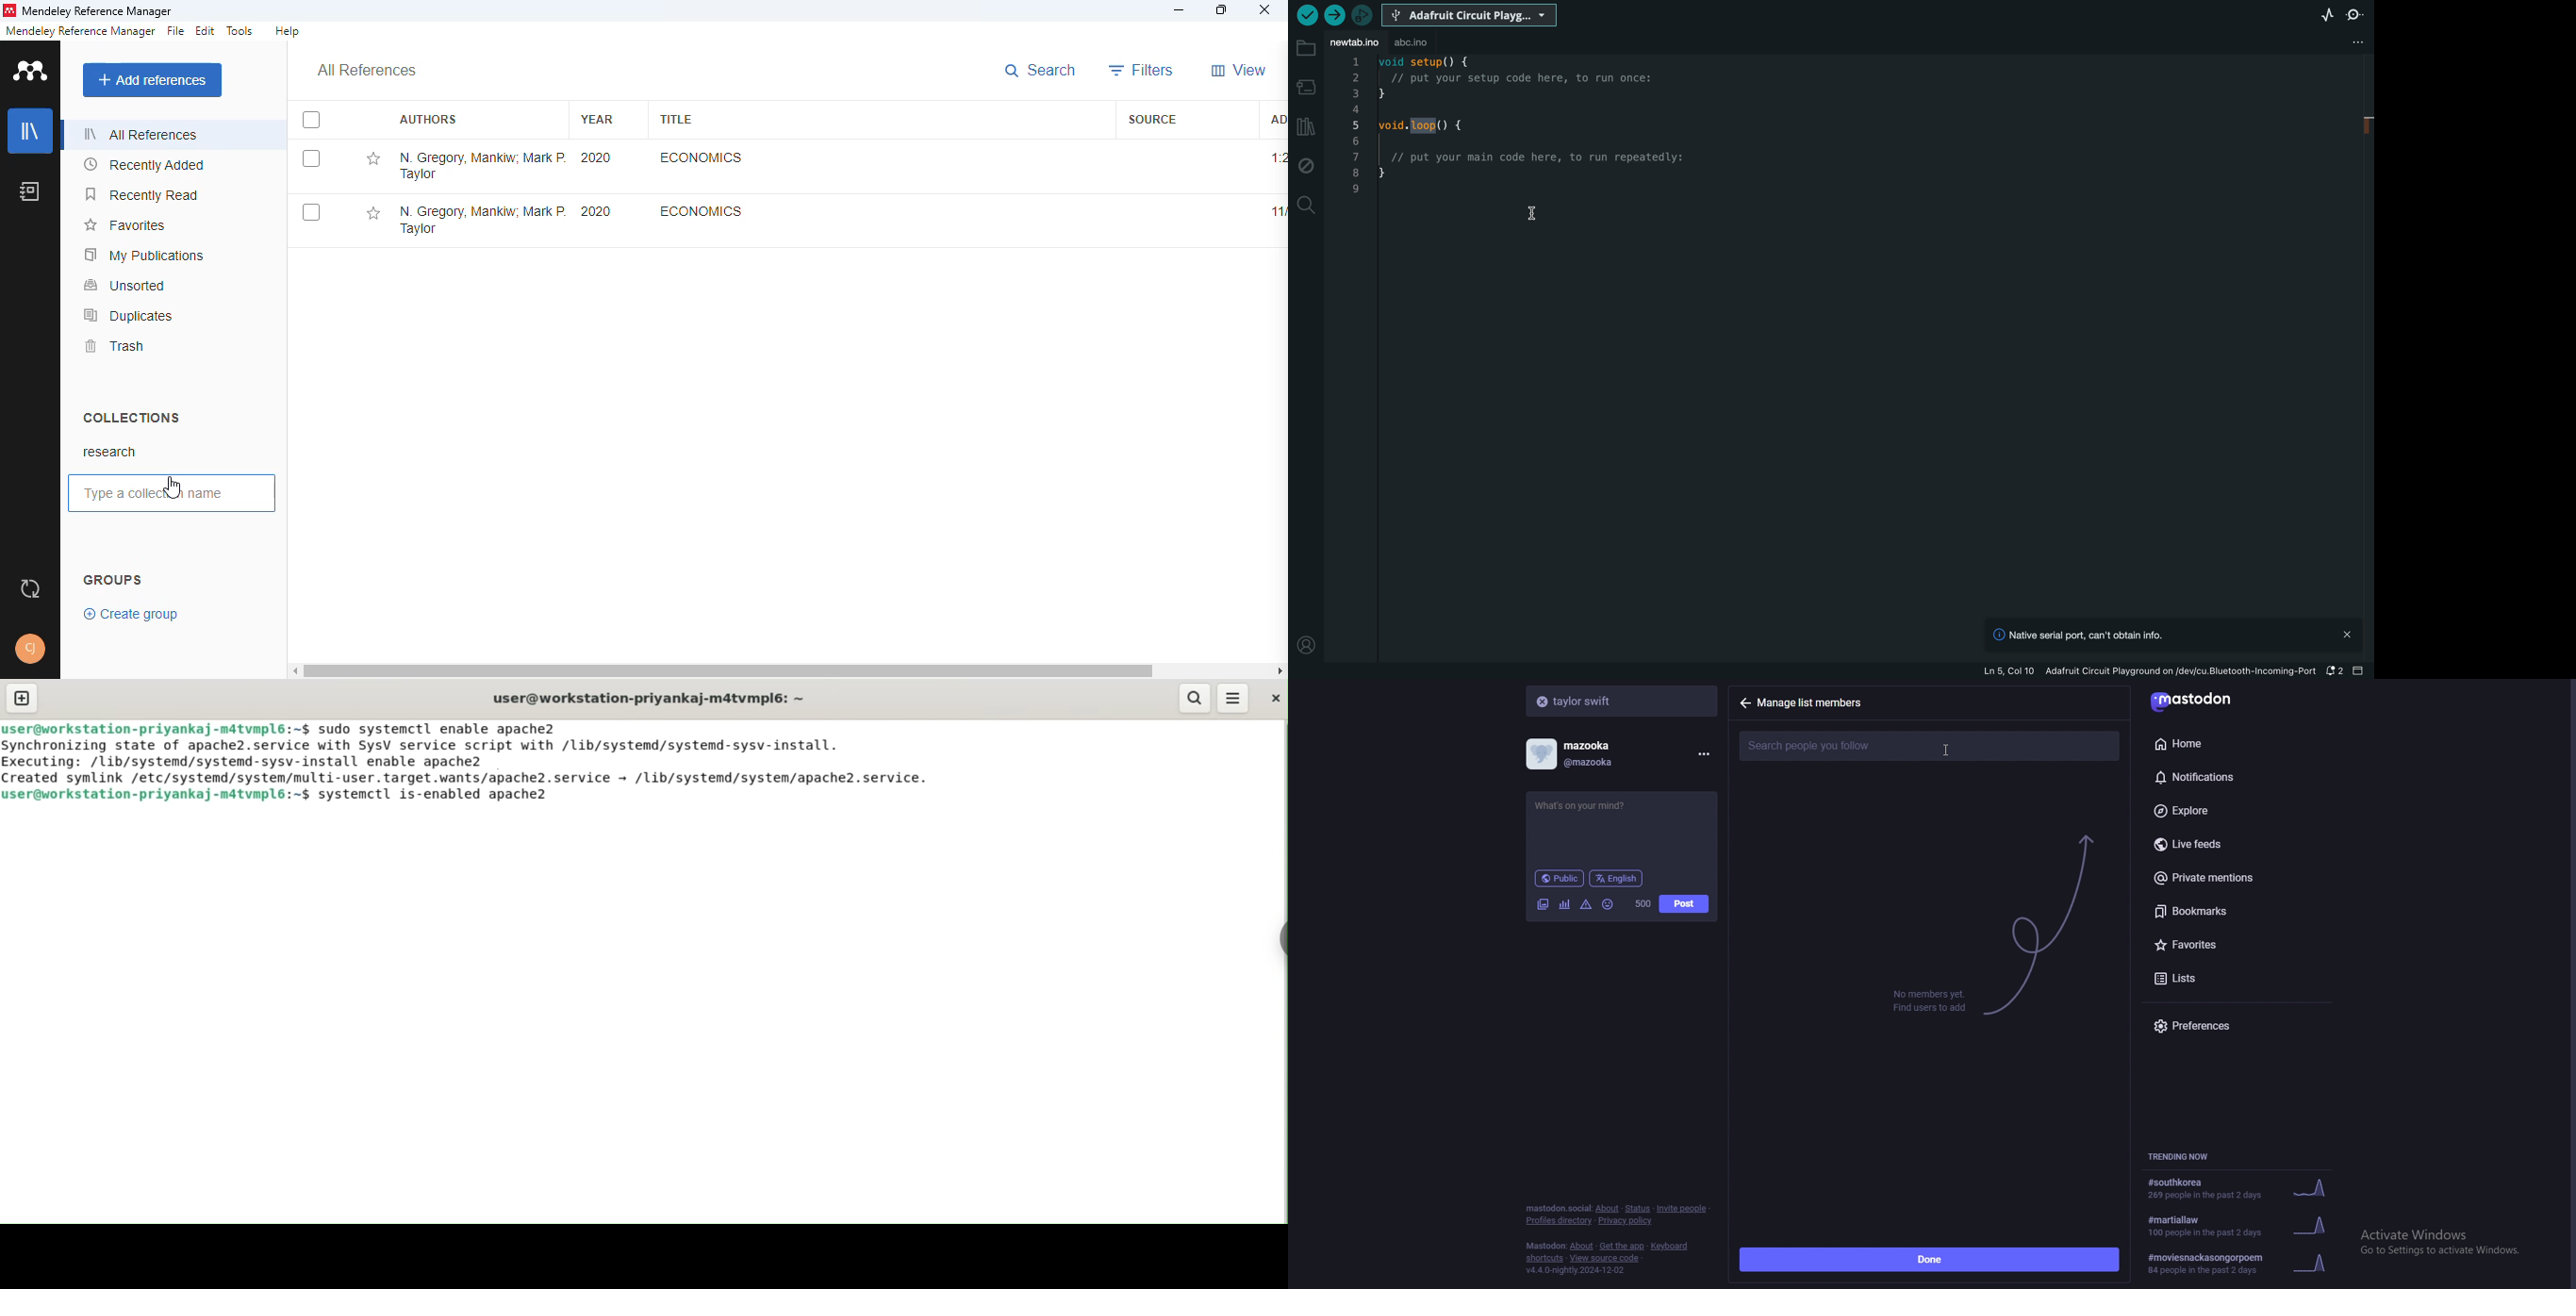  Describe the element at coordinates (2241, 845) in the screenshot. I see `live feeds` at that location.